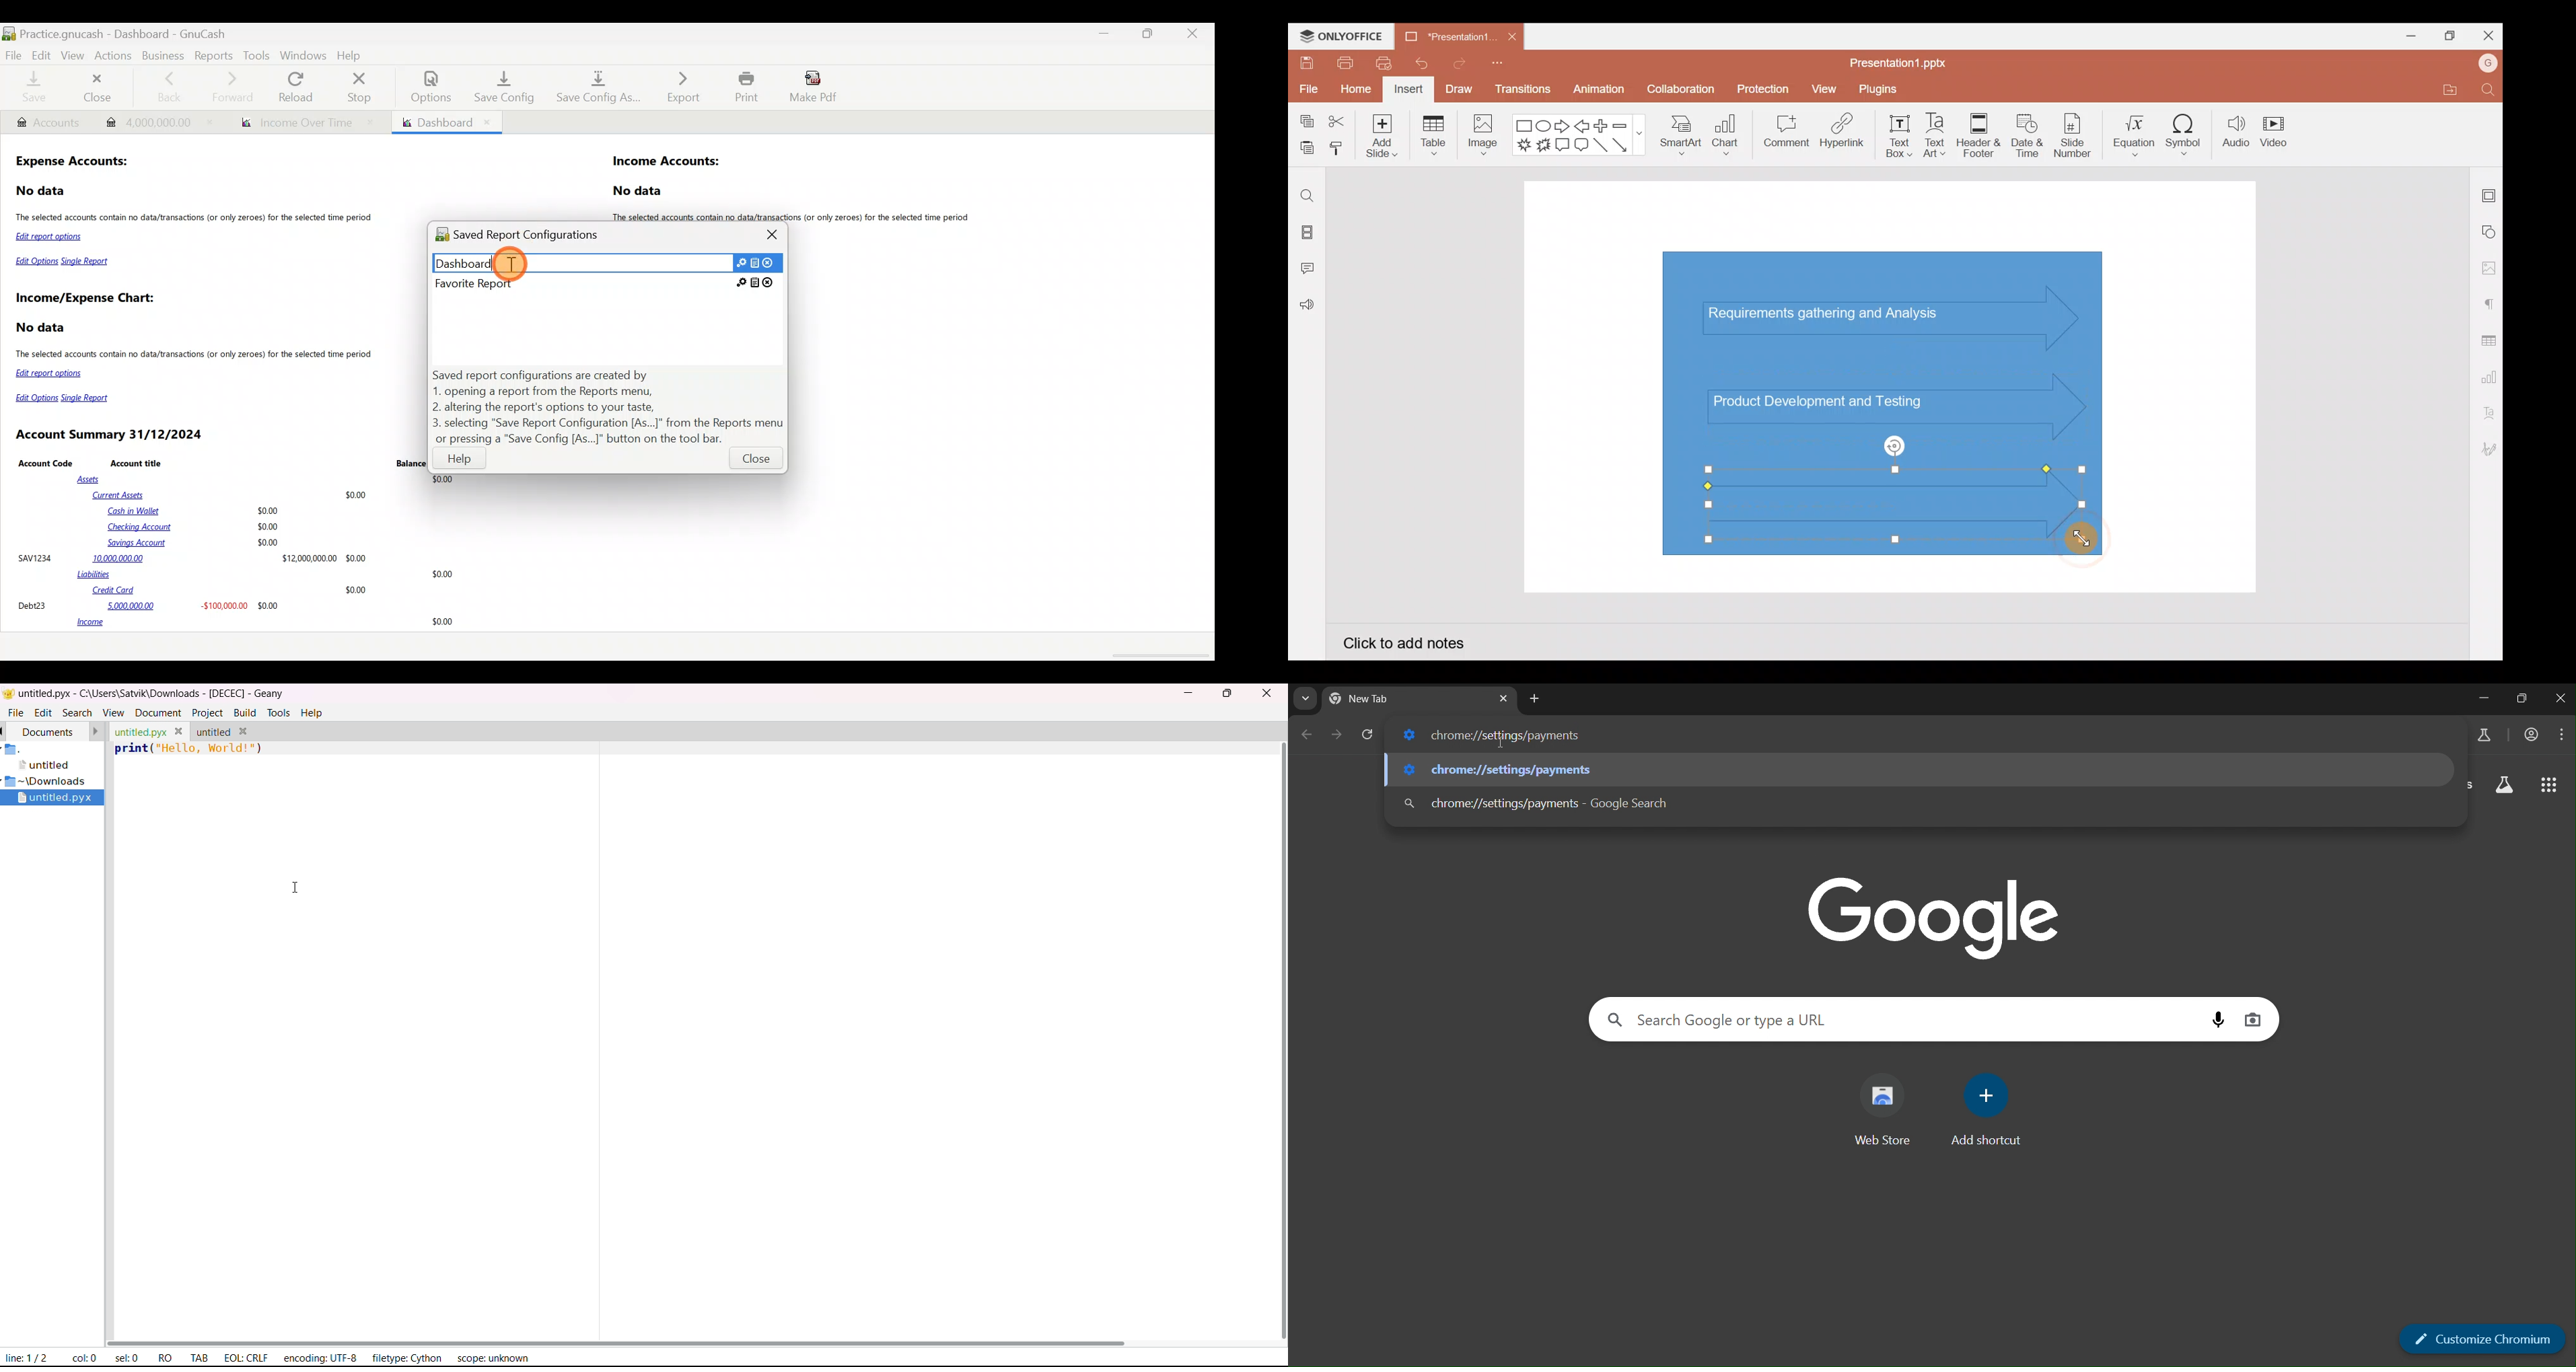 Image resolution: width=2576 pixels, height=1372 pixels. I want to click on restore down, so click(2524, 698).